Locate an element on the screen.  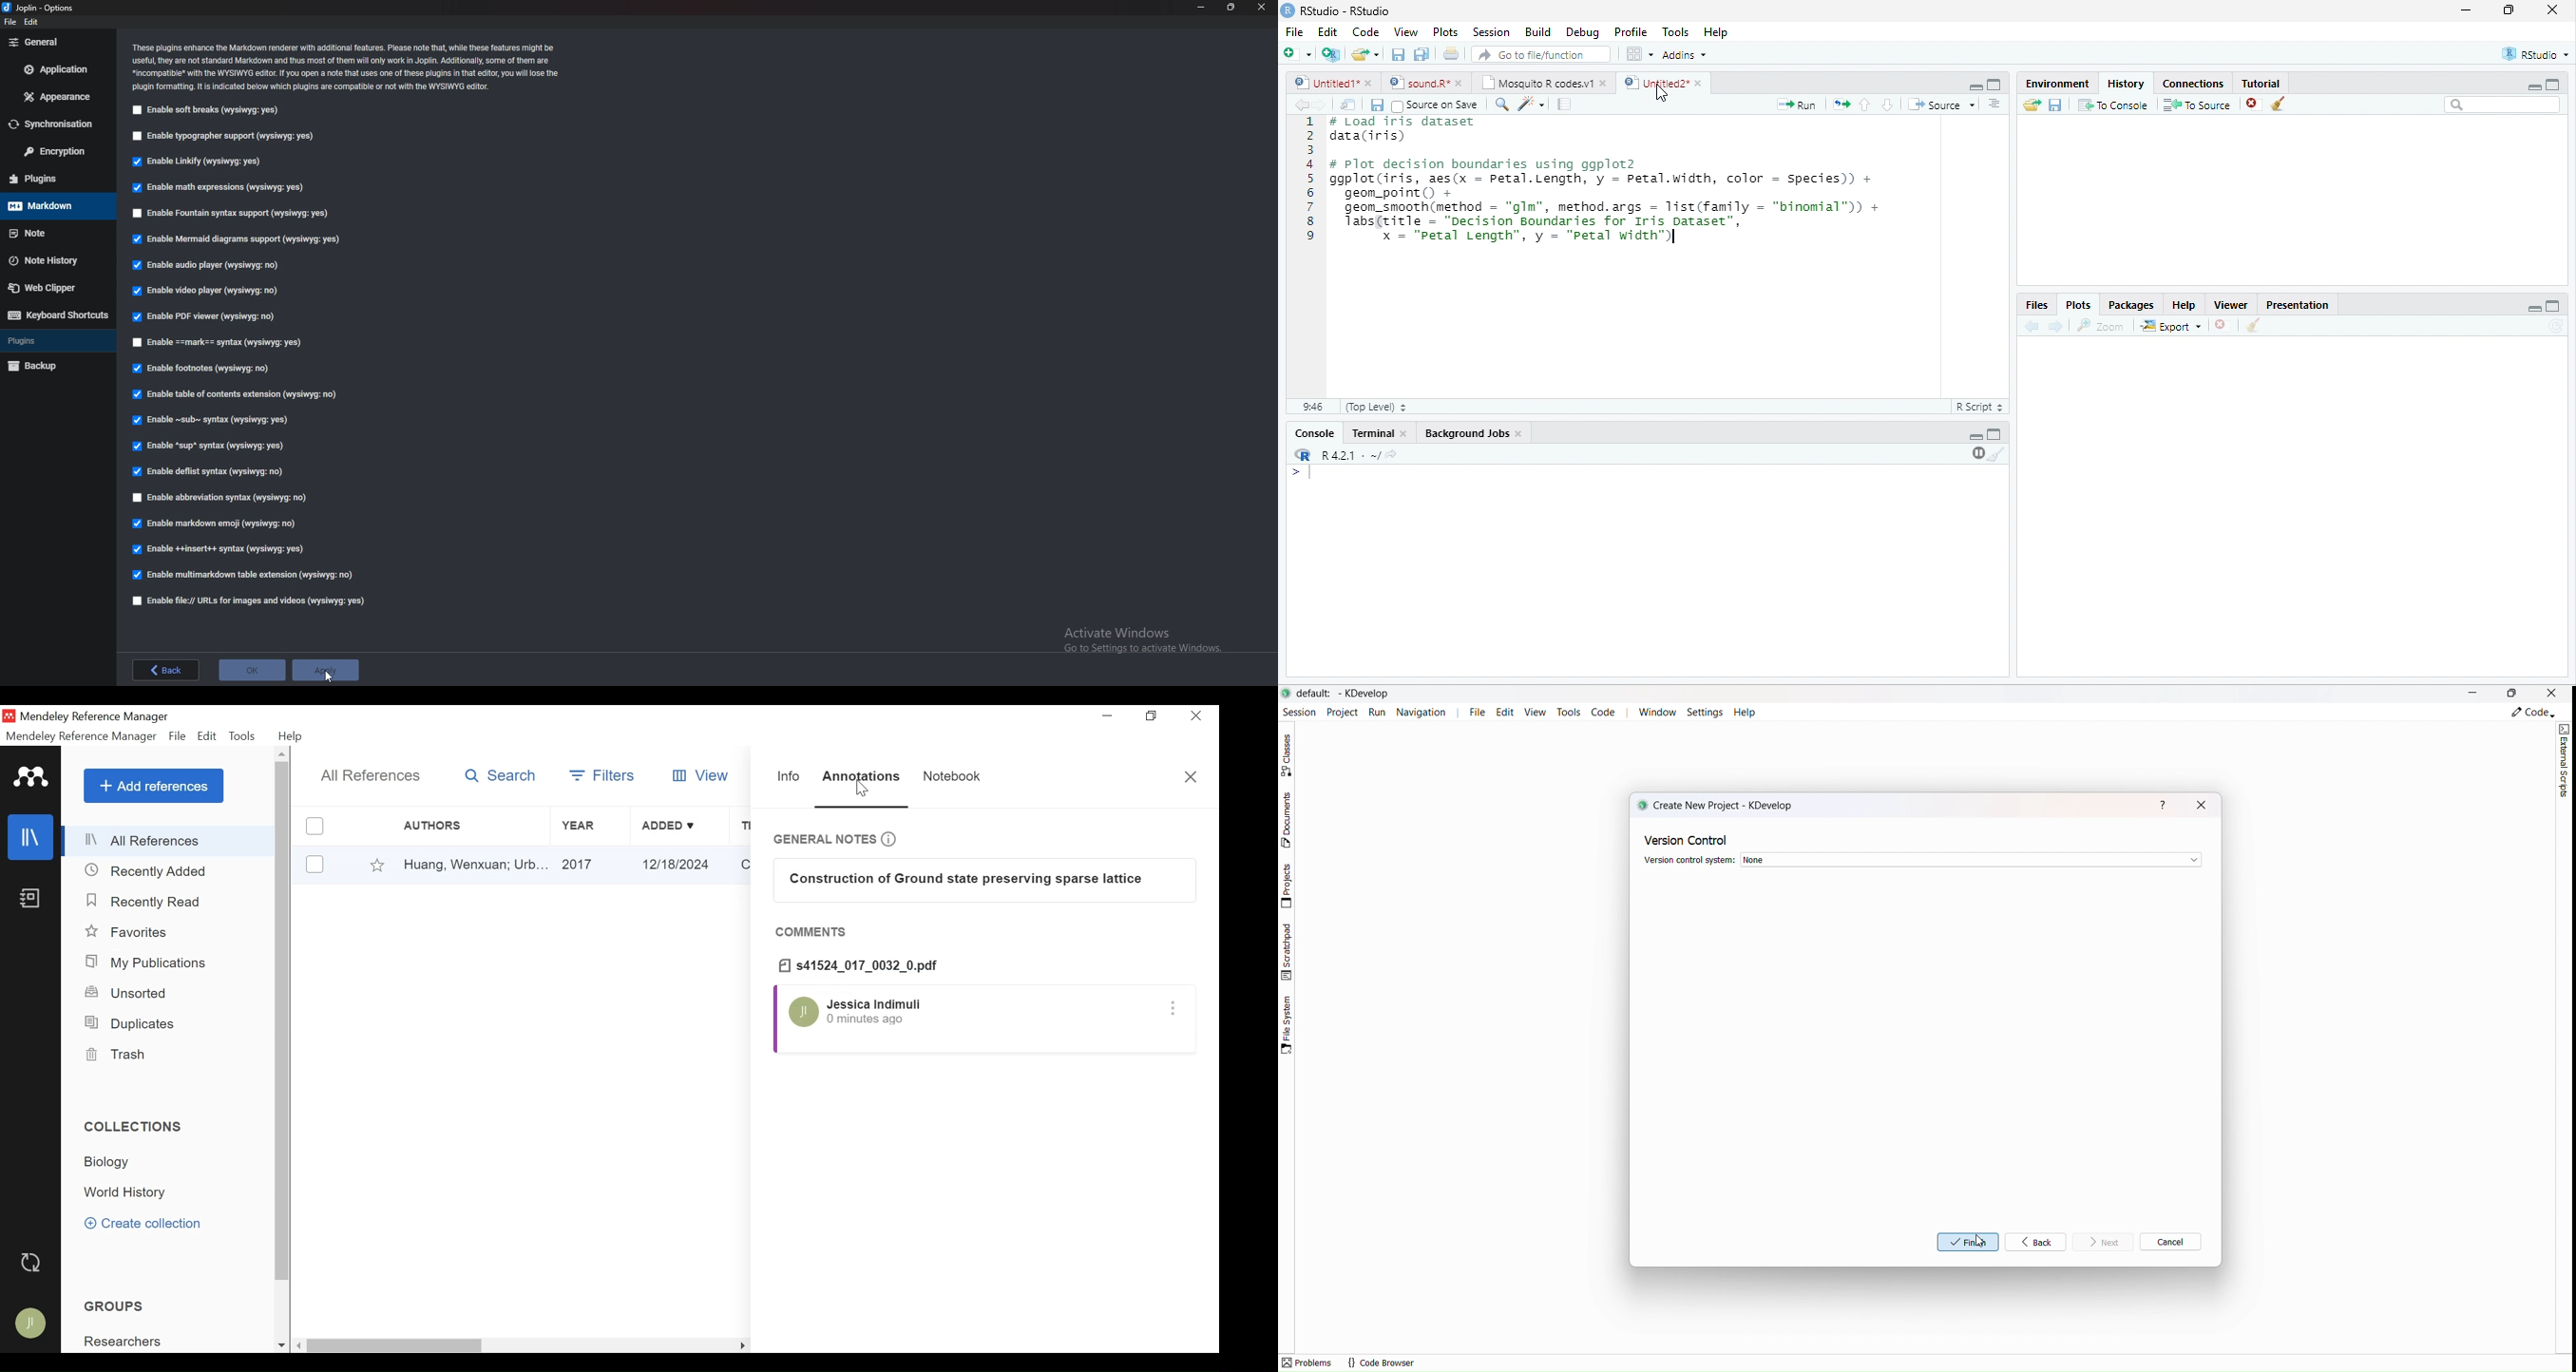
Run file is located at coordinates (1796, 105).